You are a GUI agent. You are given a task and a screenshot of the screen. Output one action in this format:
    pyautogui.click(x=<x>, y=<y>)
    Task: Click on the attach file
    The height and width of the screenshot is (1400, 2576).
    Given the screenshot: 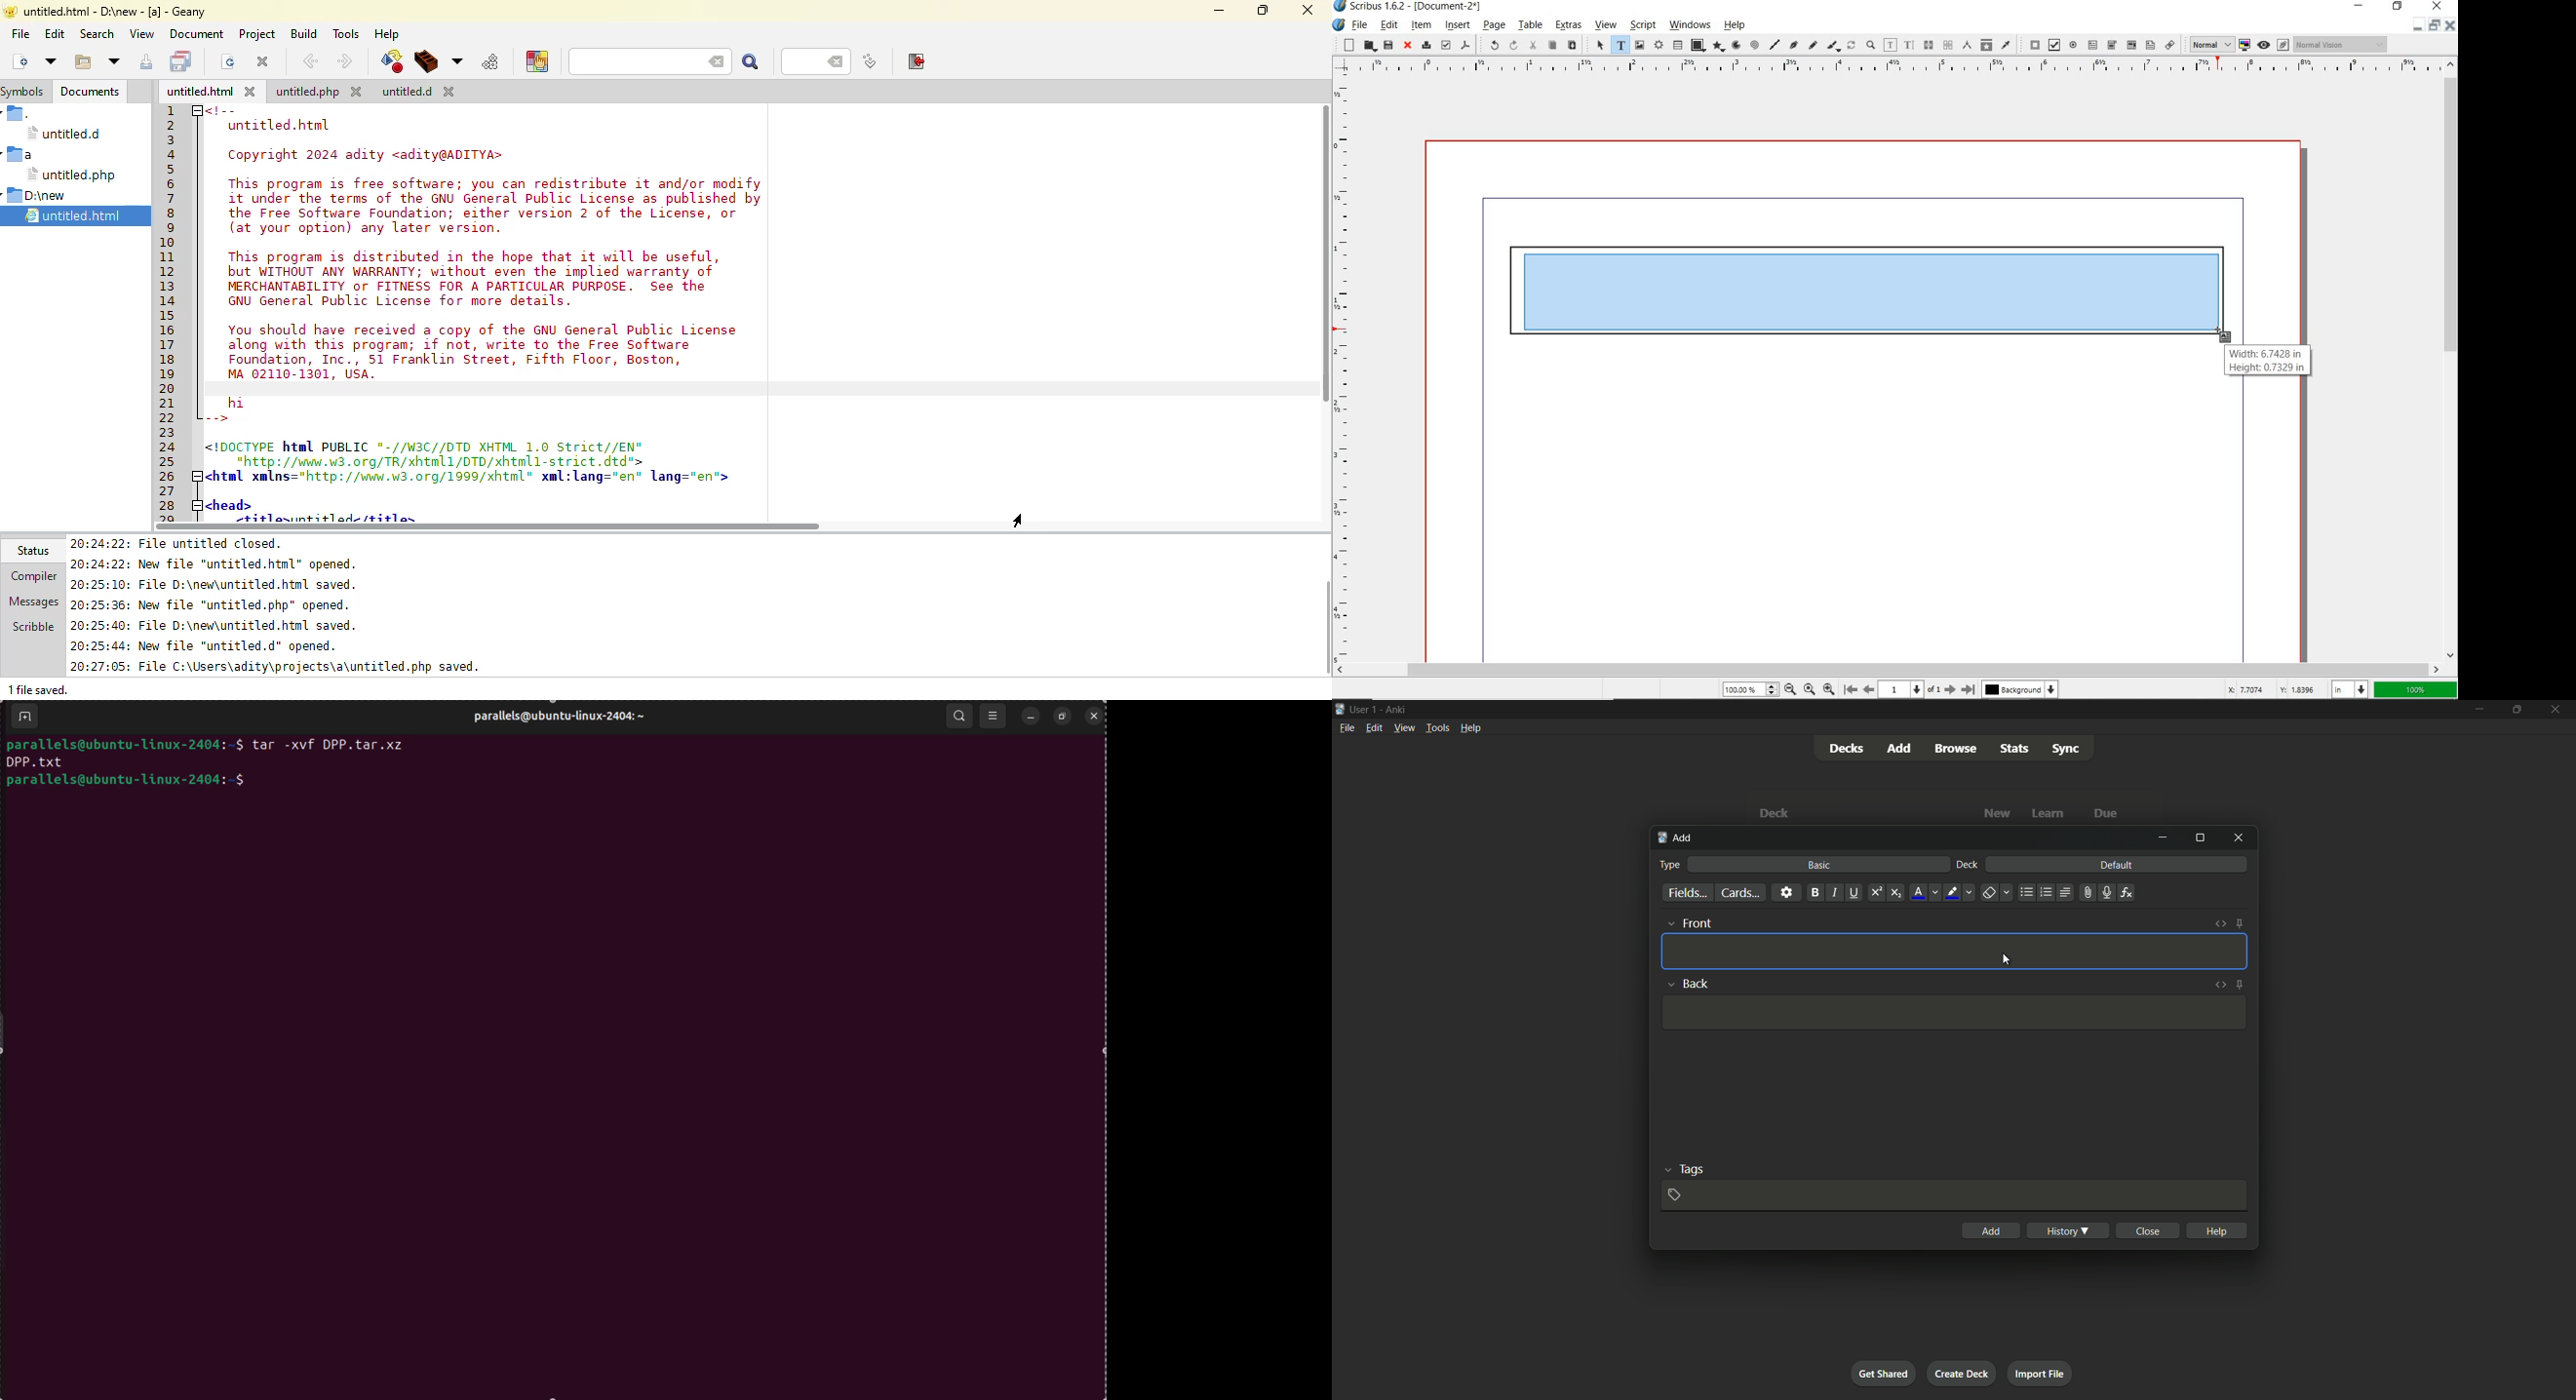 What is the action you would take?
    pyautogui.click(x=2086, y=893)
    